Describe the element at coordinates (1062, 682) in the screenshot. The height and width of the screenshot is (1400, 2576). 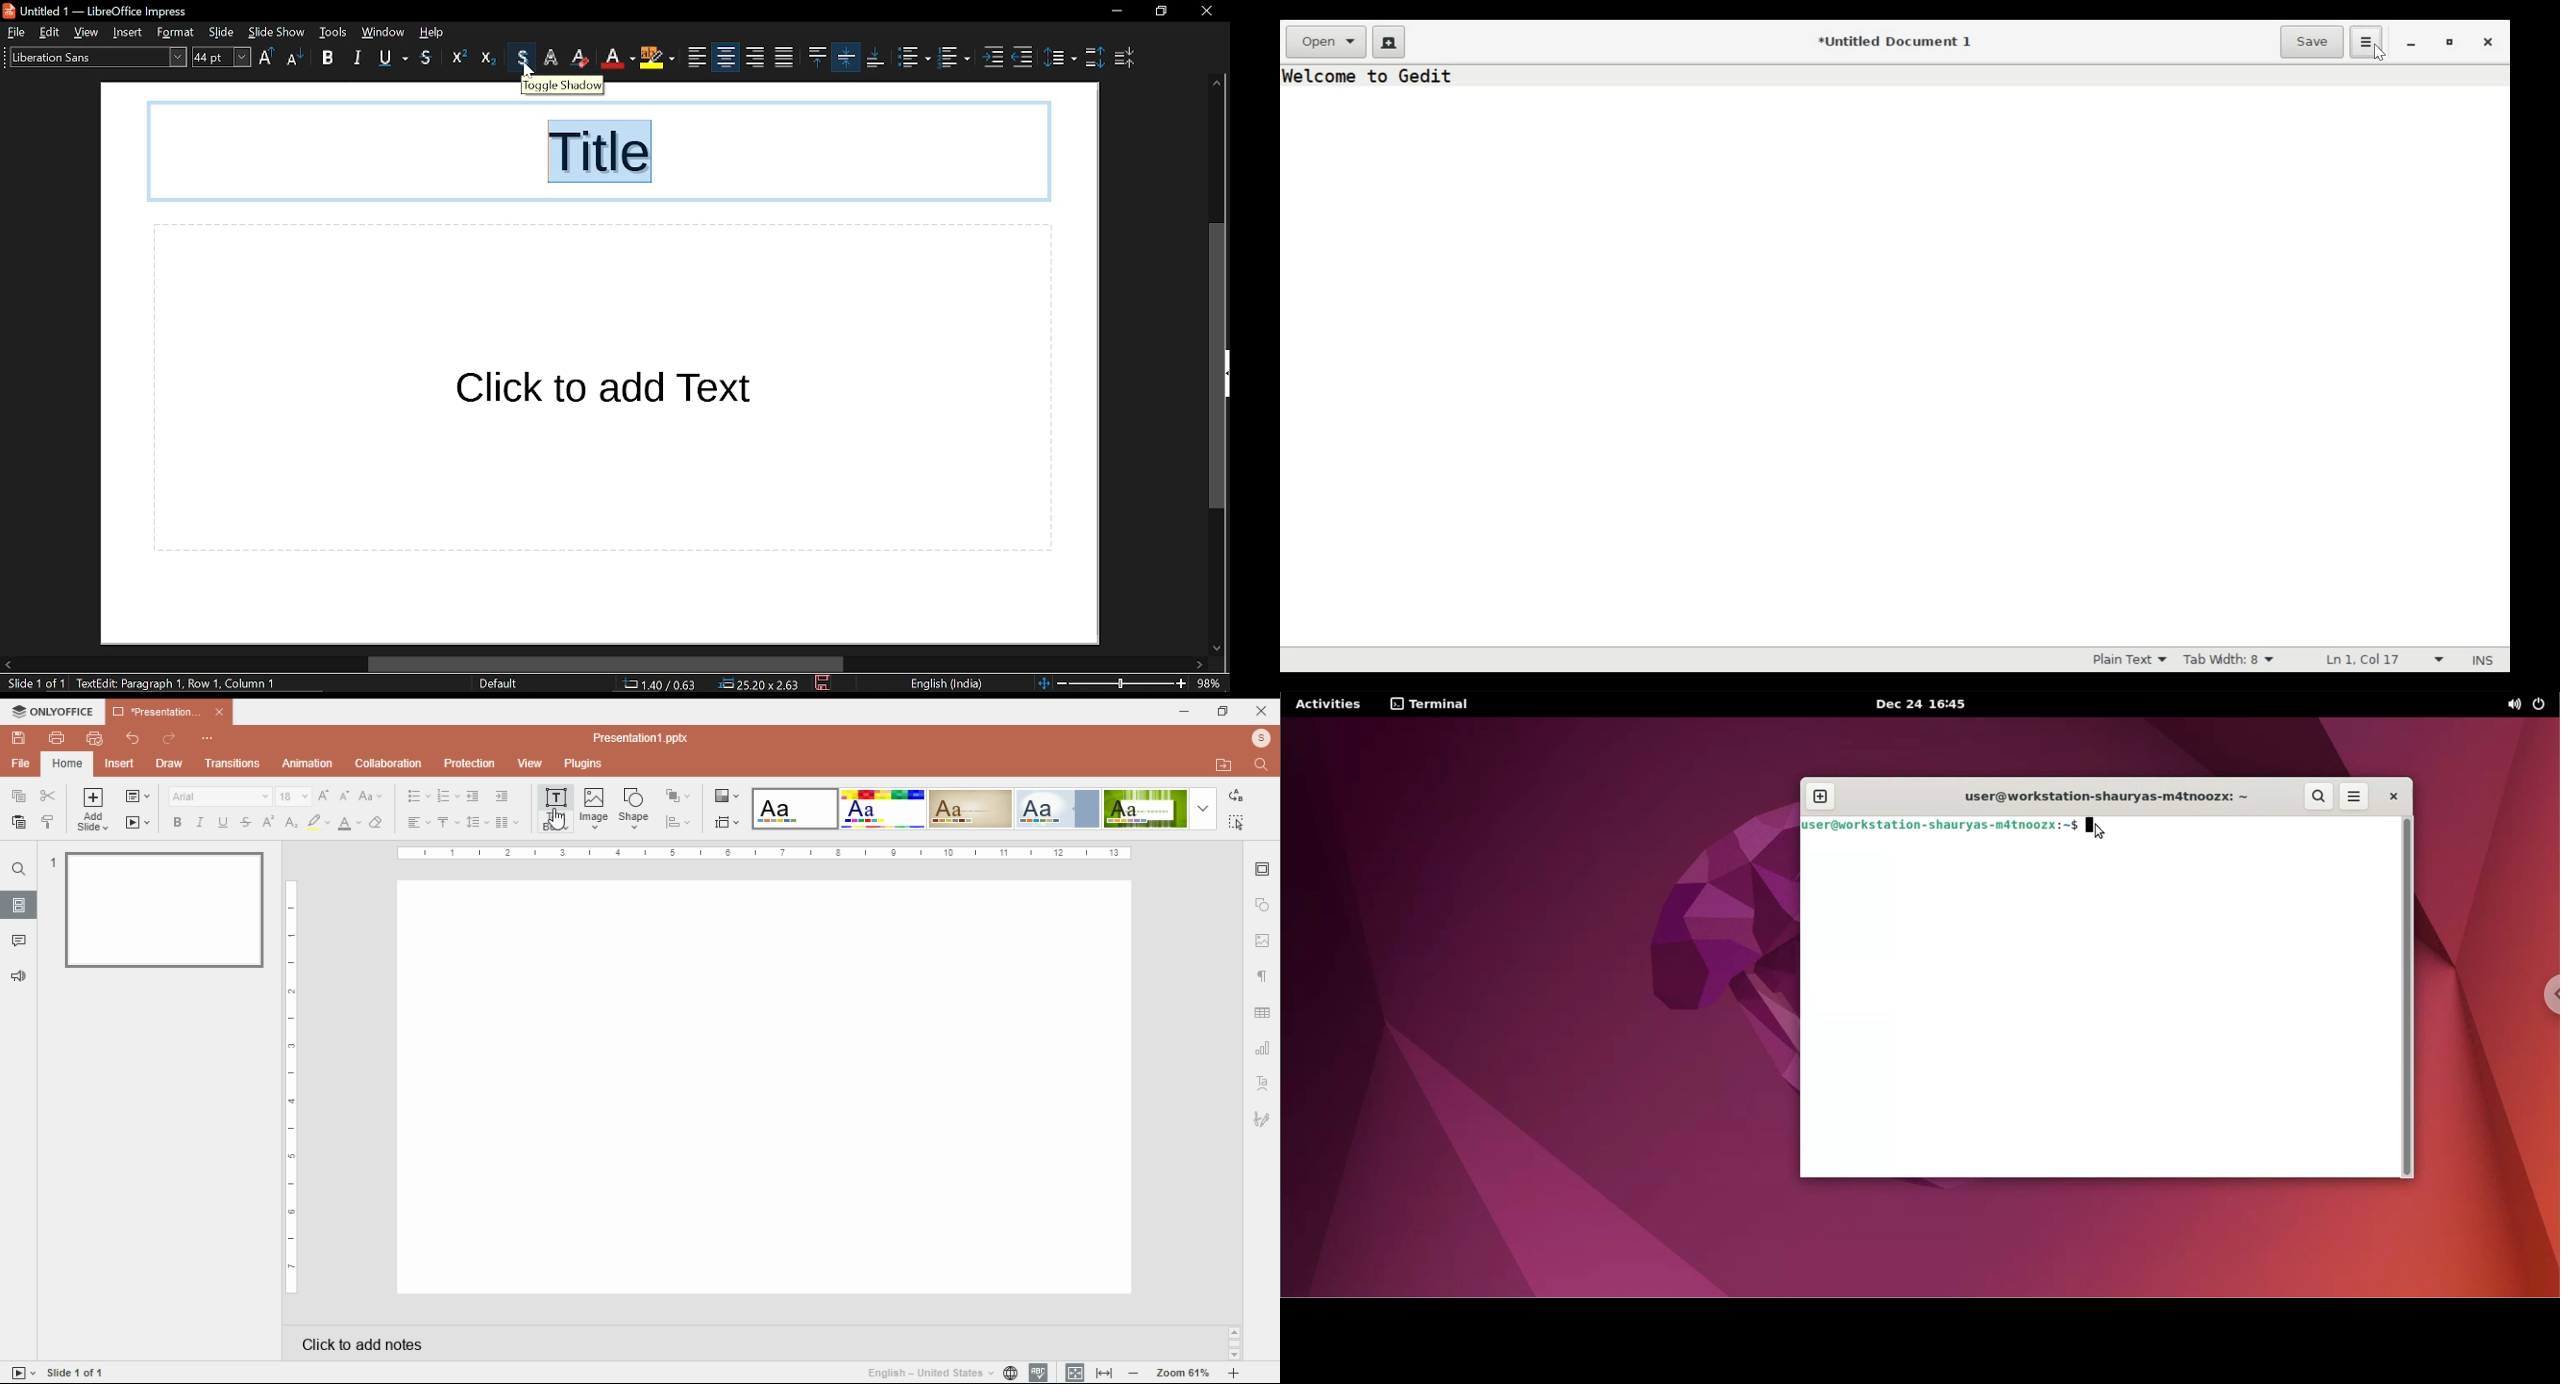
I see `zoom out` at that location.